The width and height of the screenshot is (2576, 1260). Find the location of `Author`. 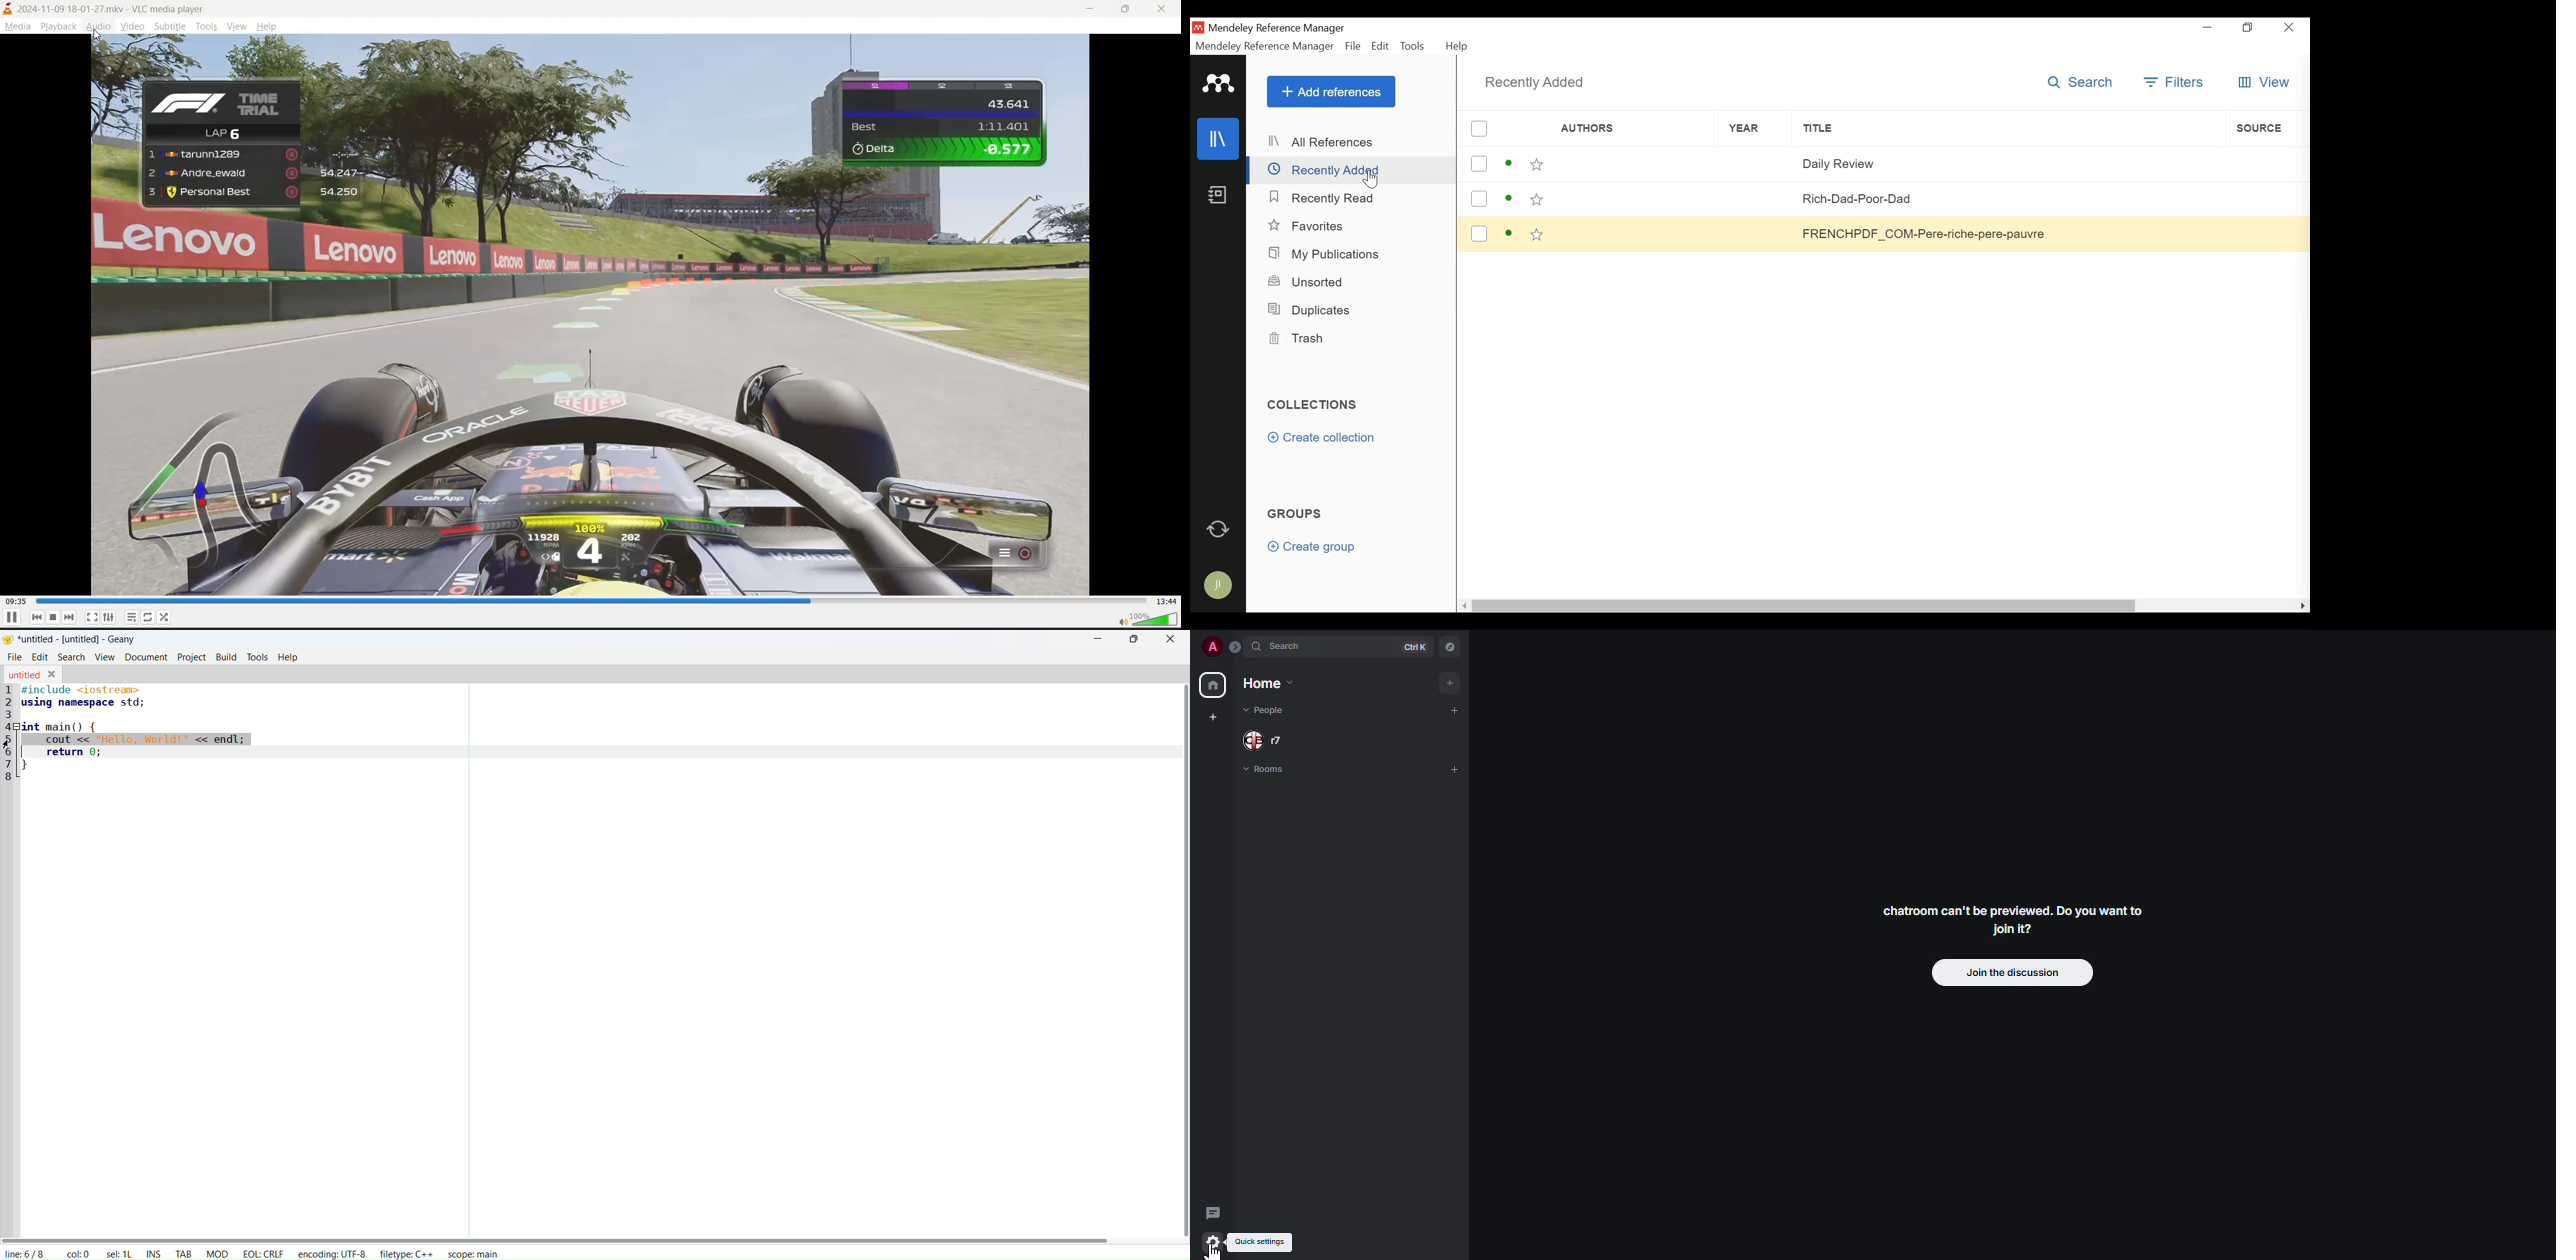

Author is located at coordinates (1618, 200).